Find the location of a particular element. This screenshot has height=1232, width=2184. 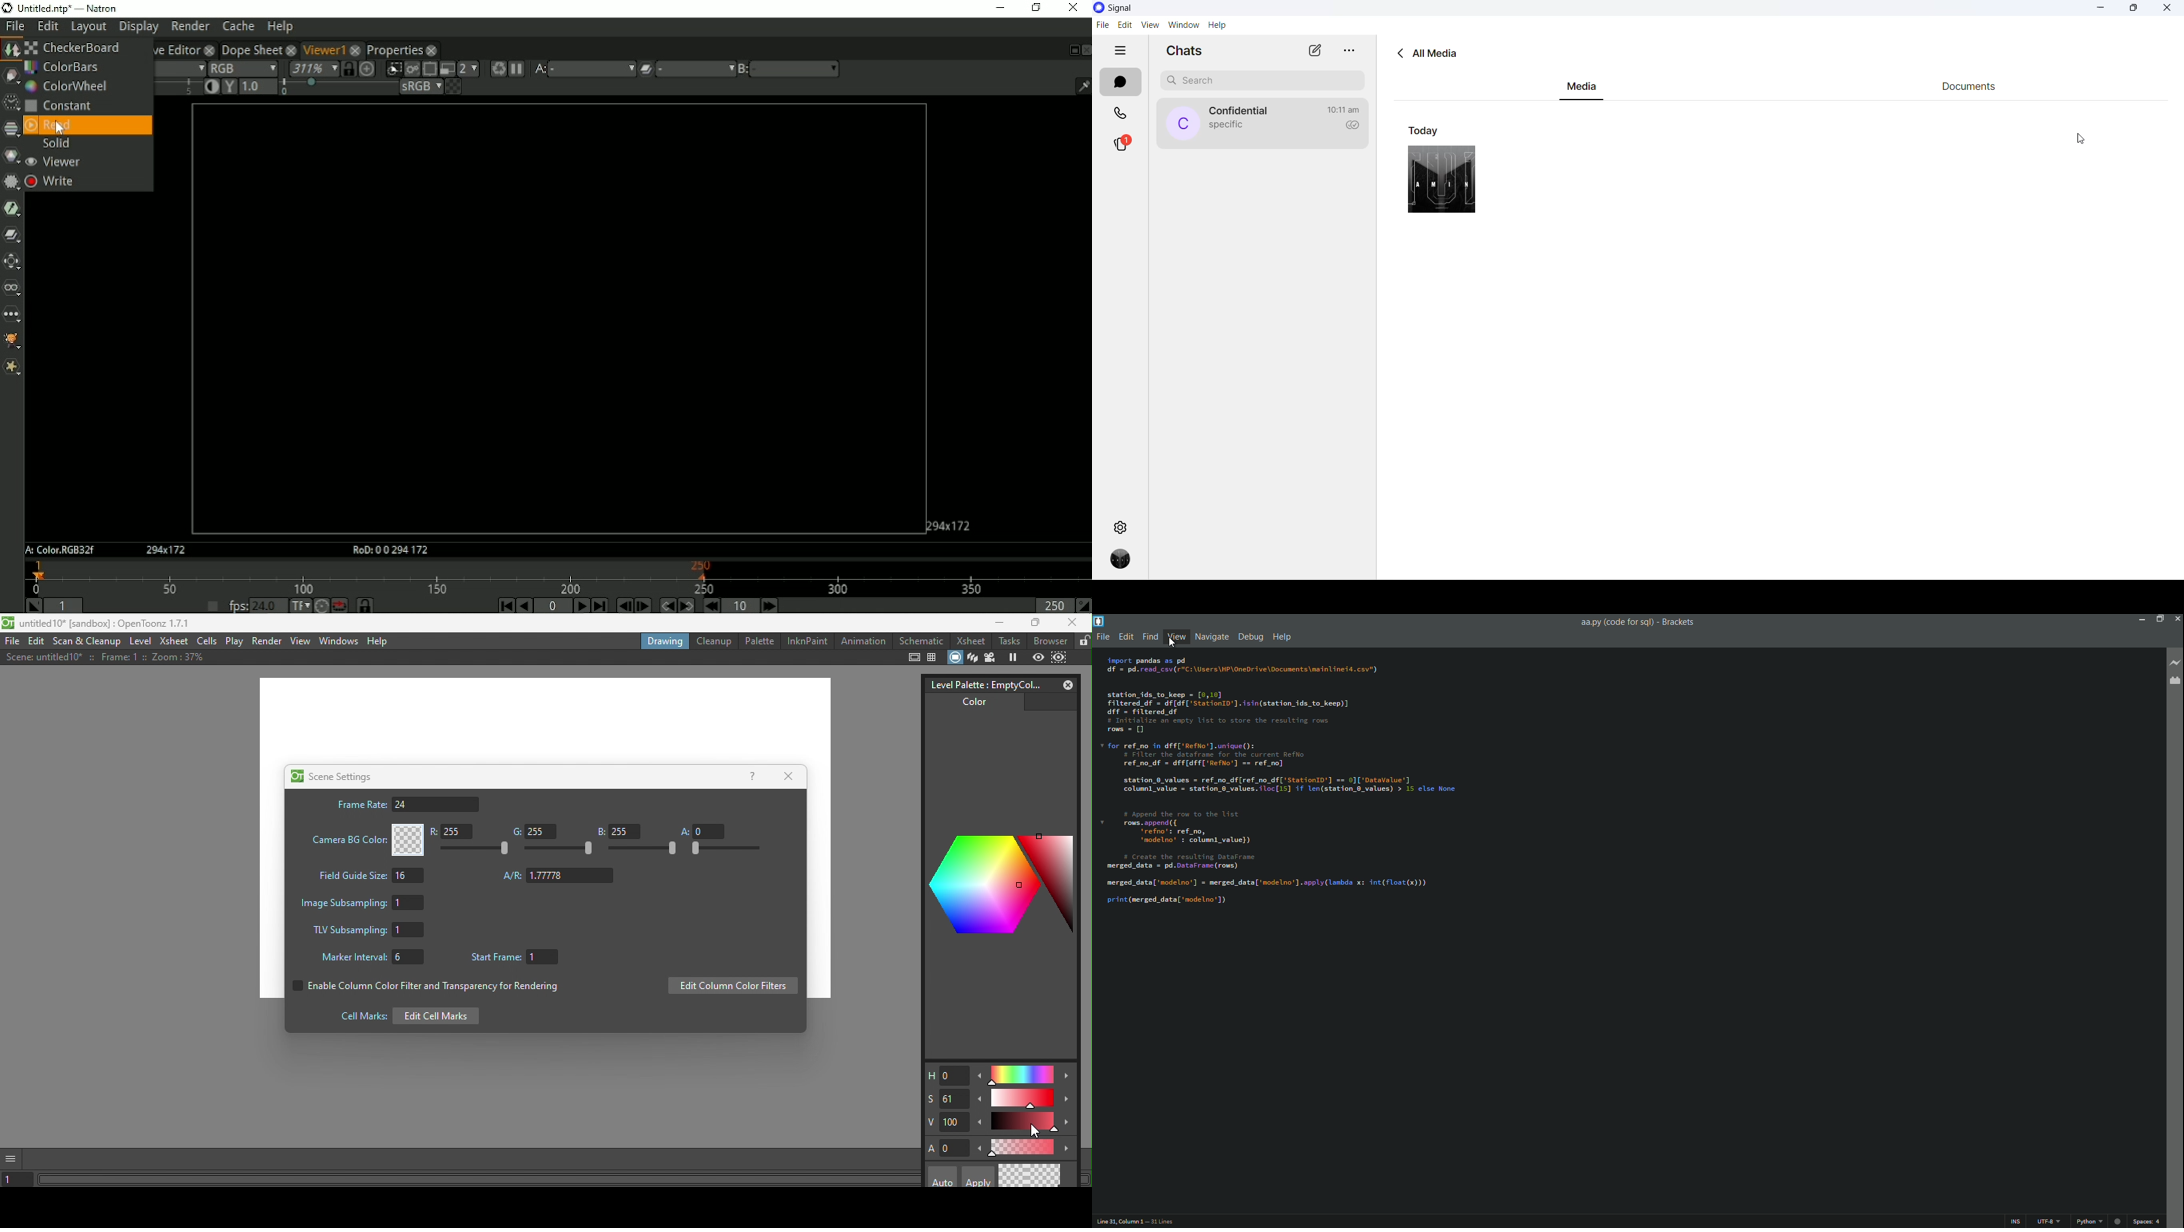

edit is located at coordinates (1124, 25).